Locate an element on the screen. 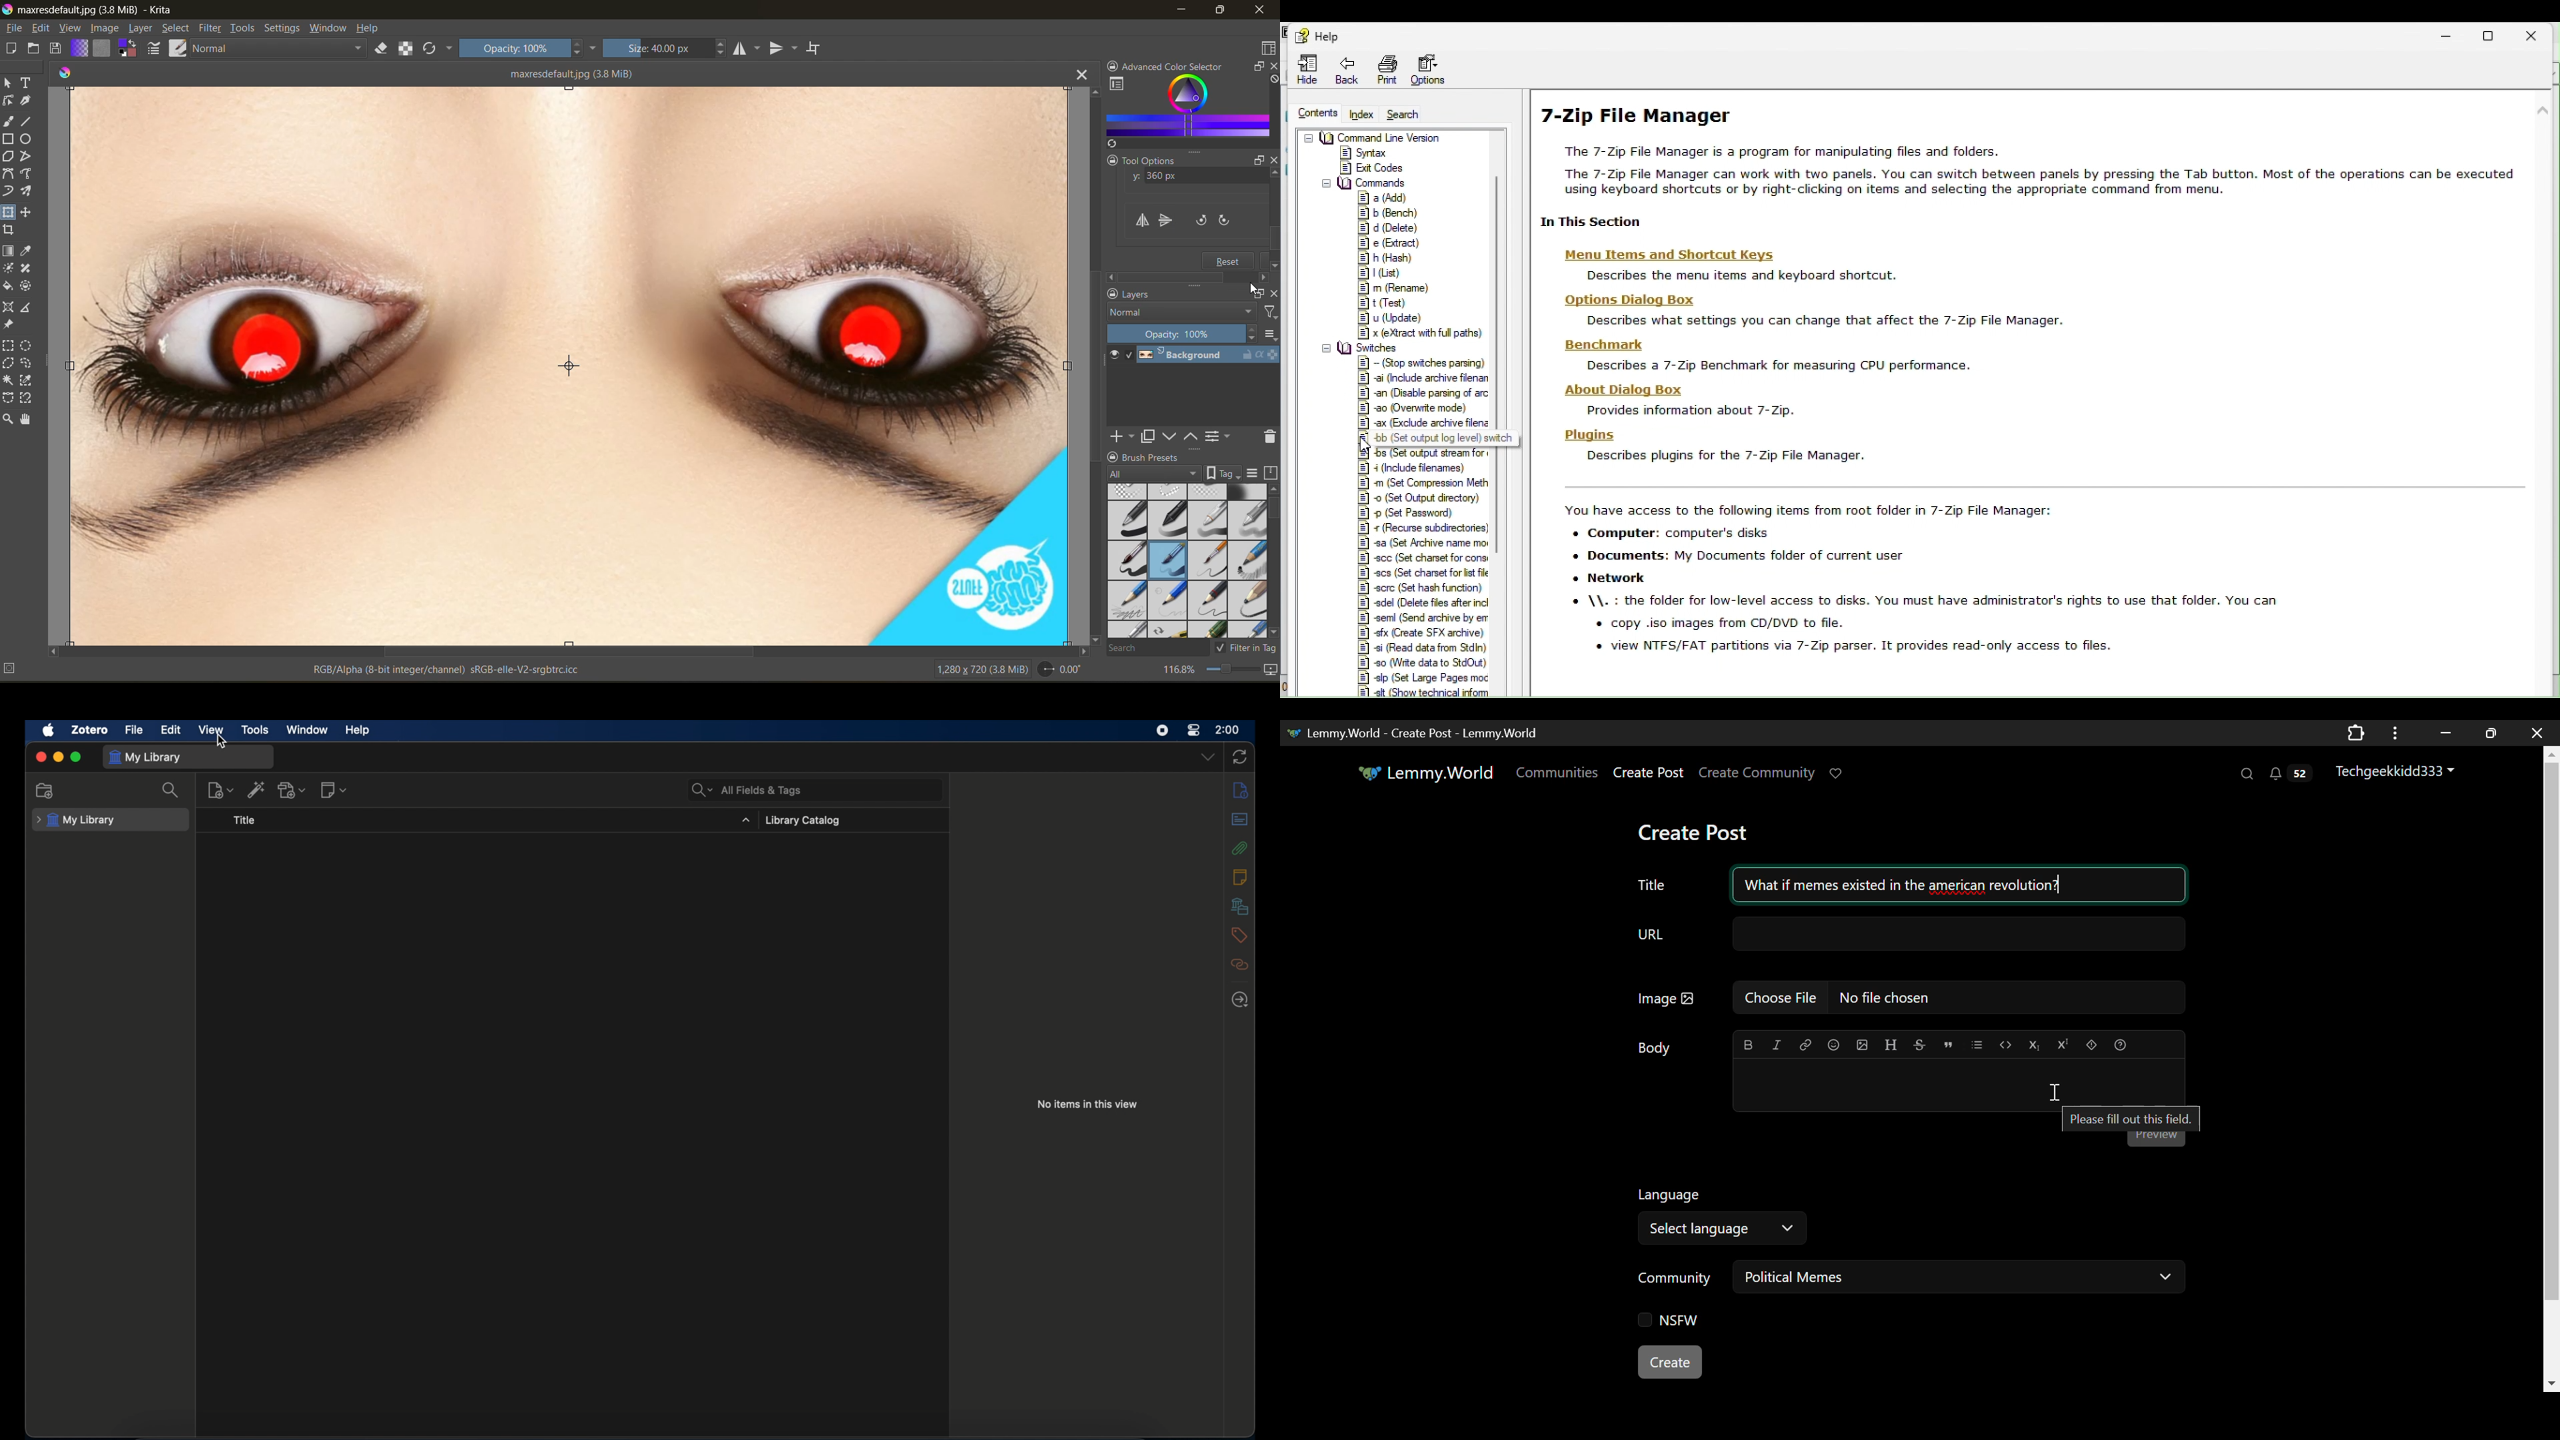 The width and height of the screenshot is (2576, 1456). select is located at coordinates (177, 28).